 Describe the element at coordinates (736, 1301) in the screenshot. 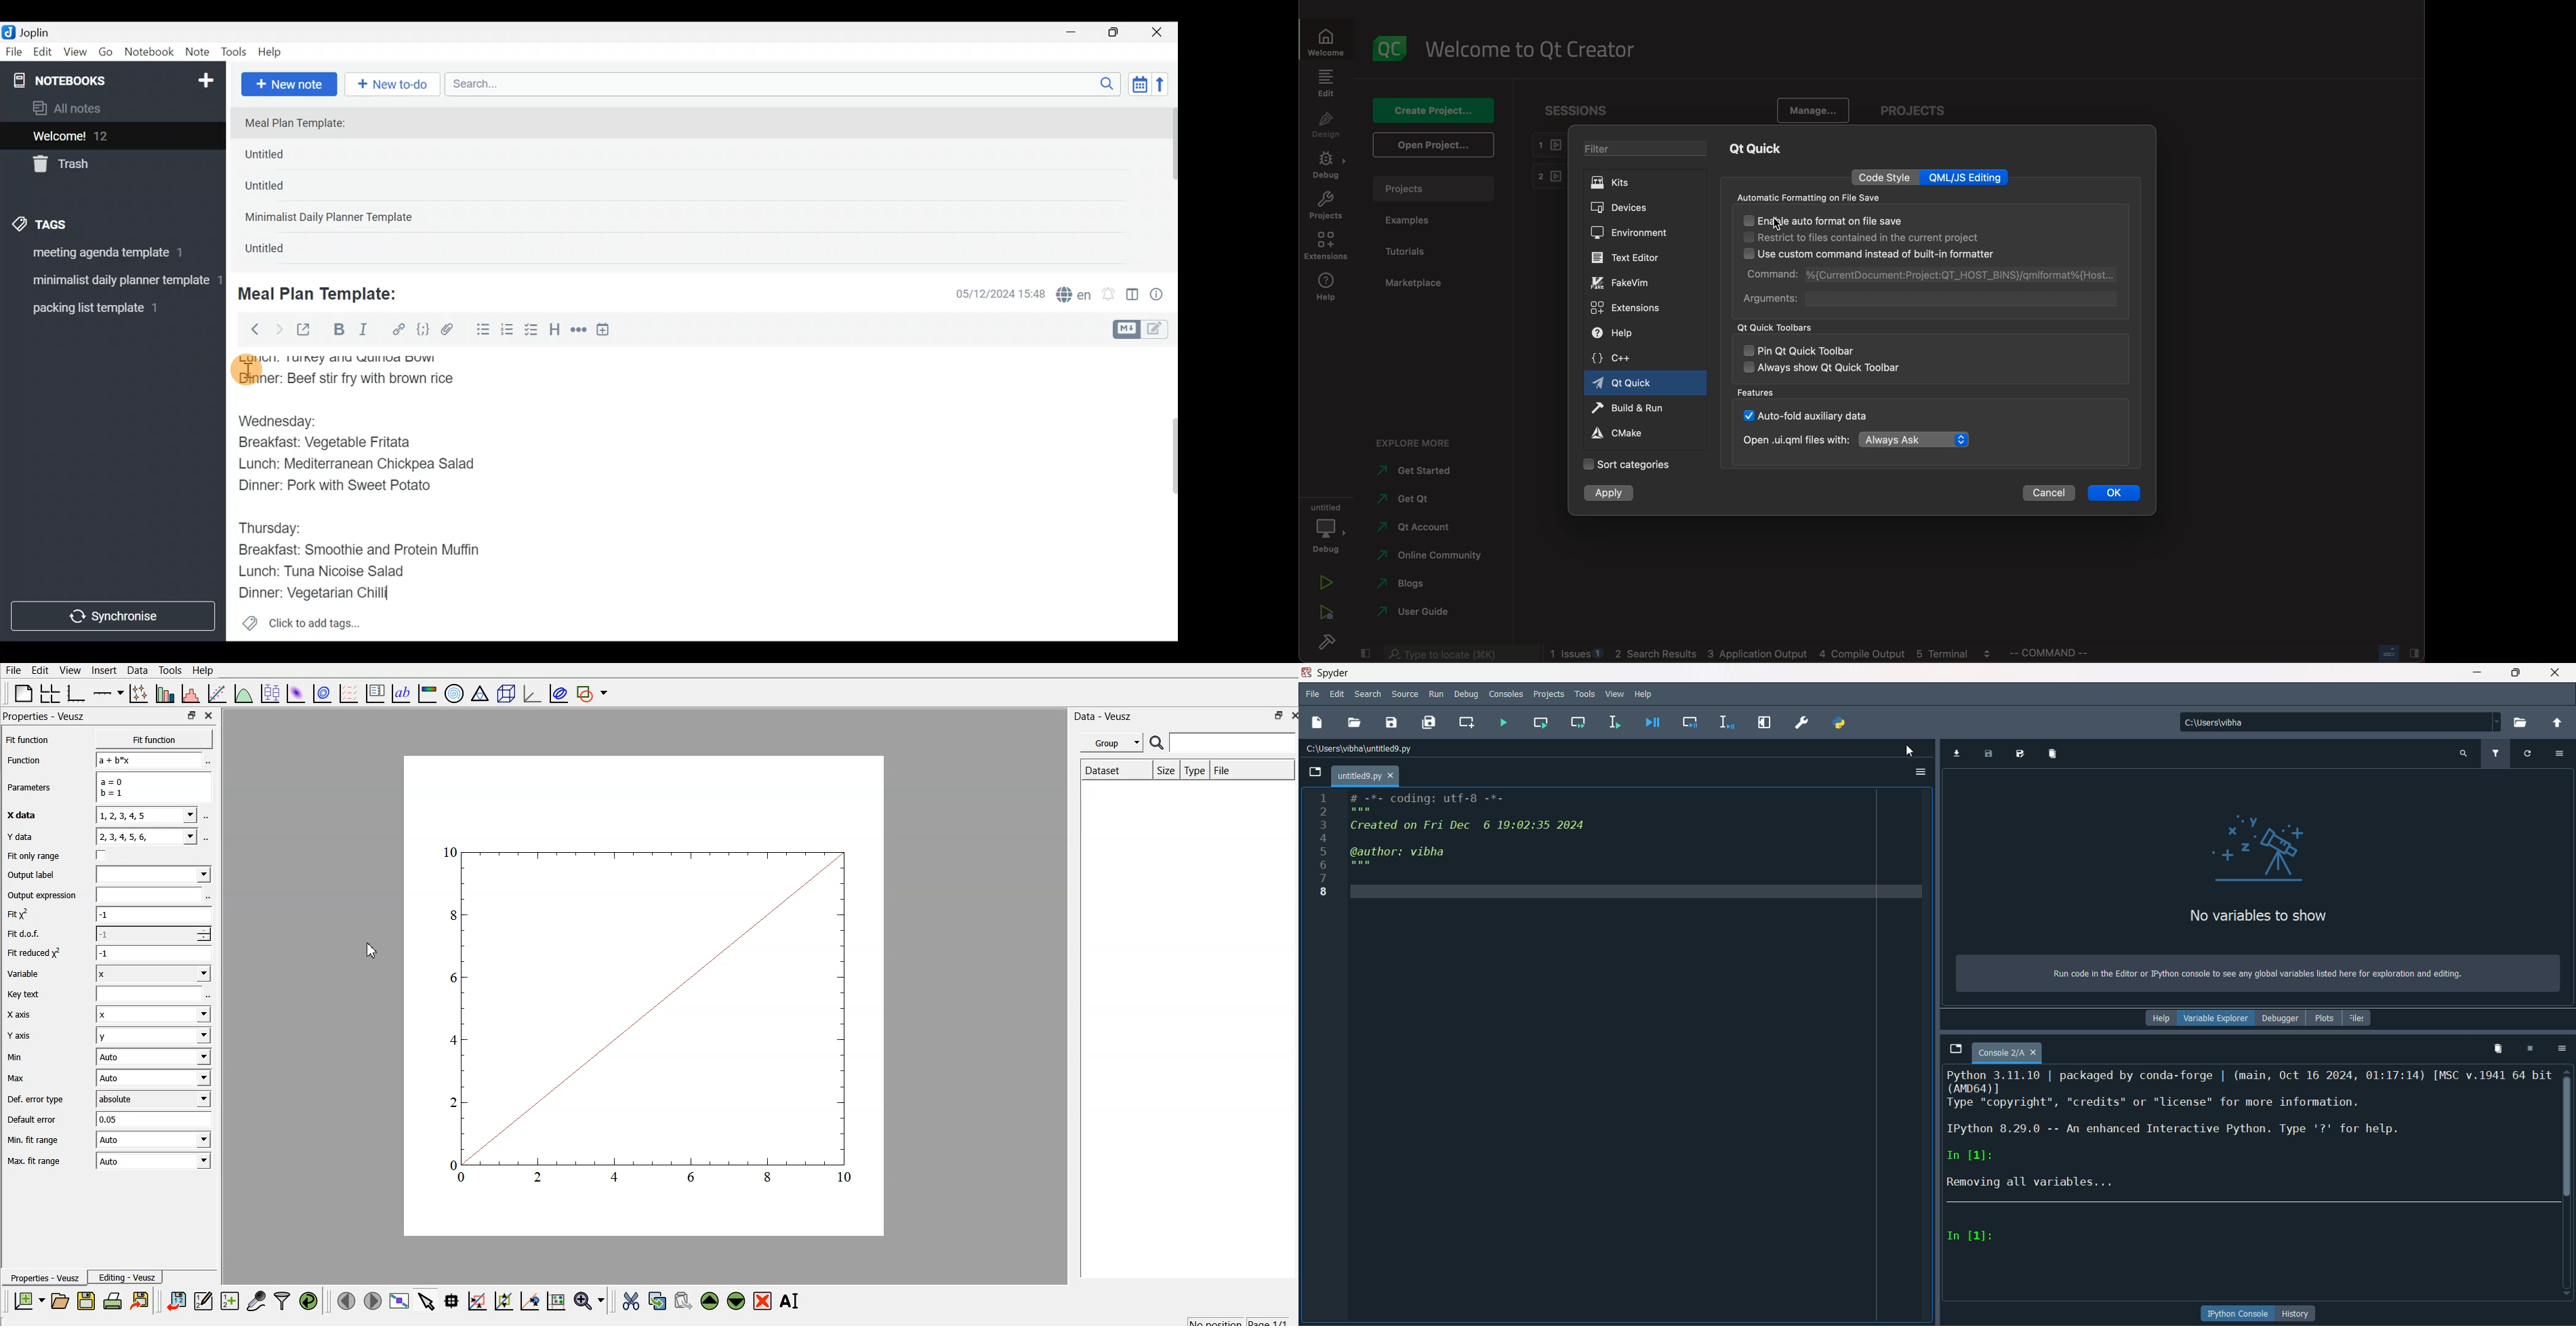

I see `move down the selected widget` at that location.